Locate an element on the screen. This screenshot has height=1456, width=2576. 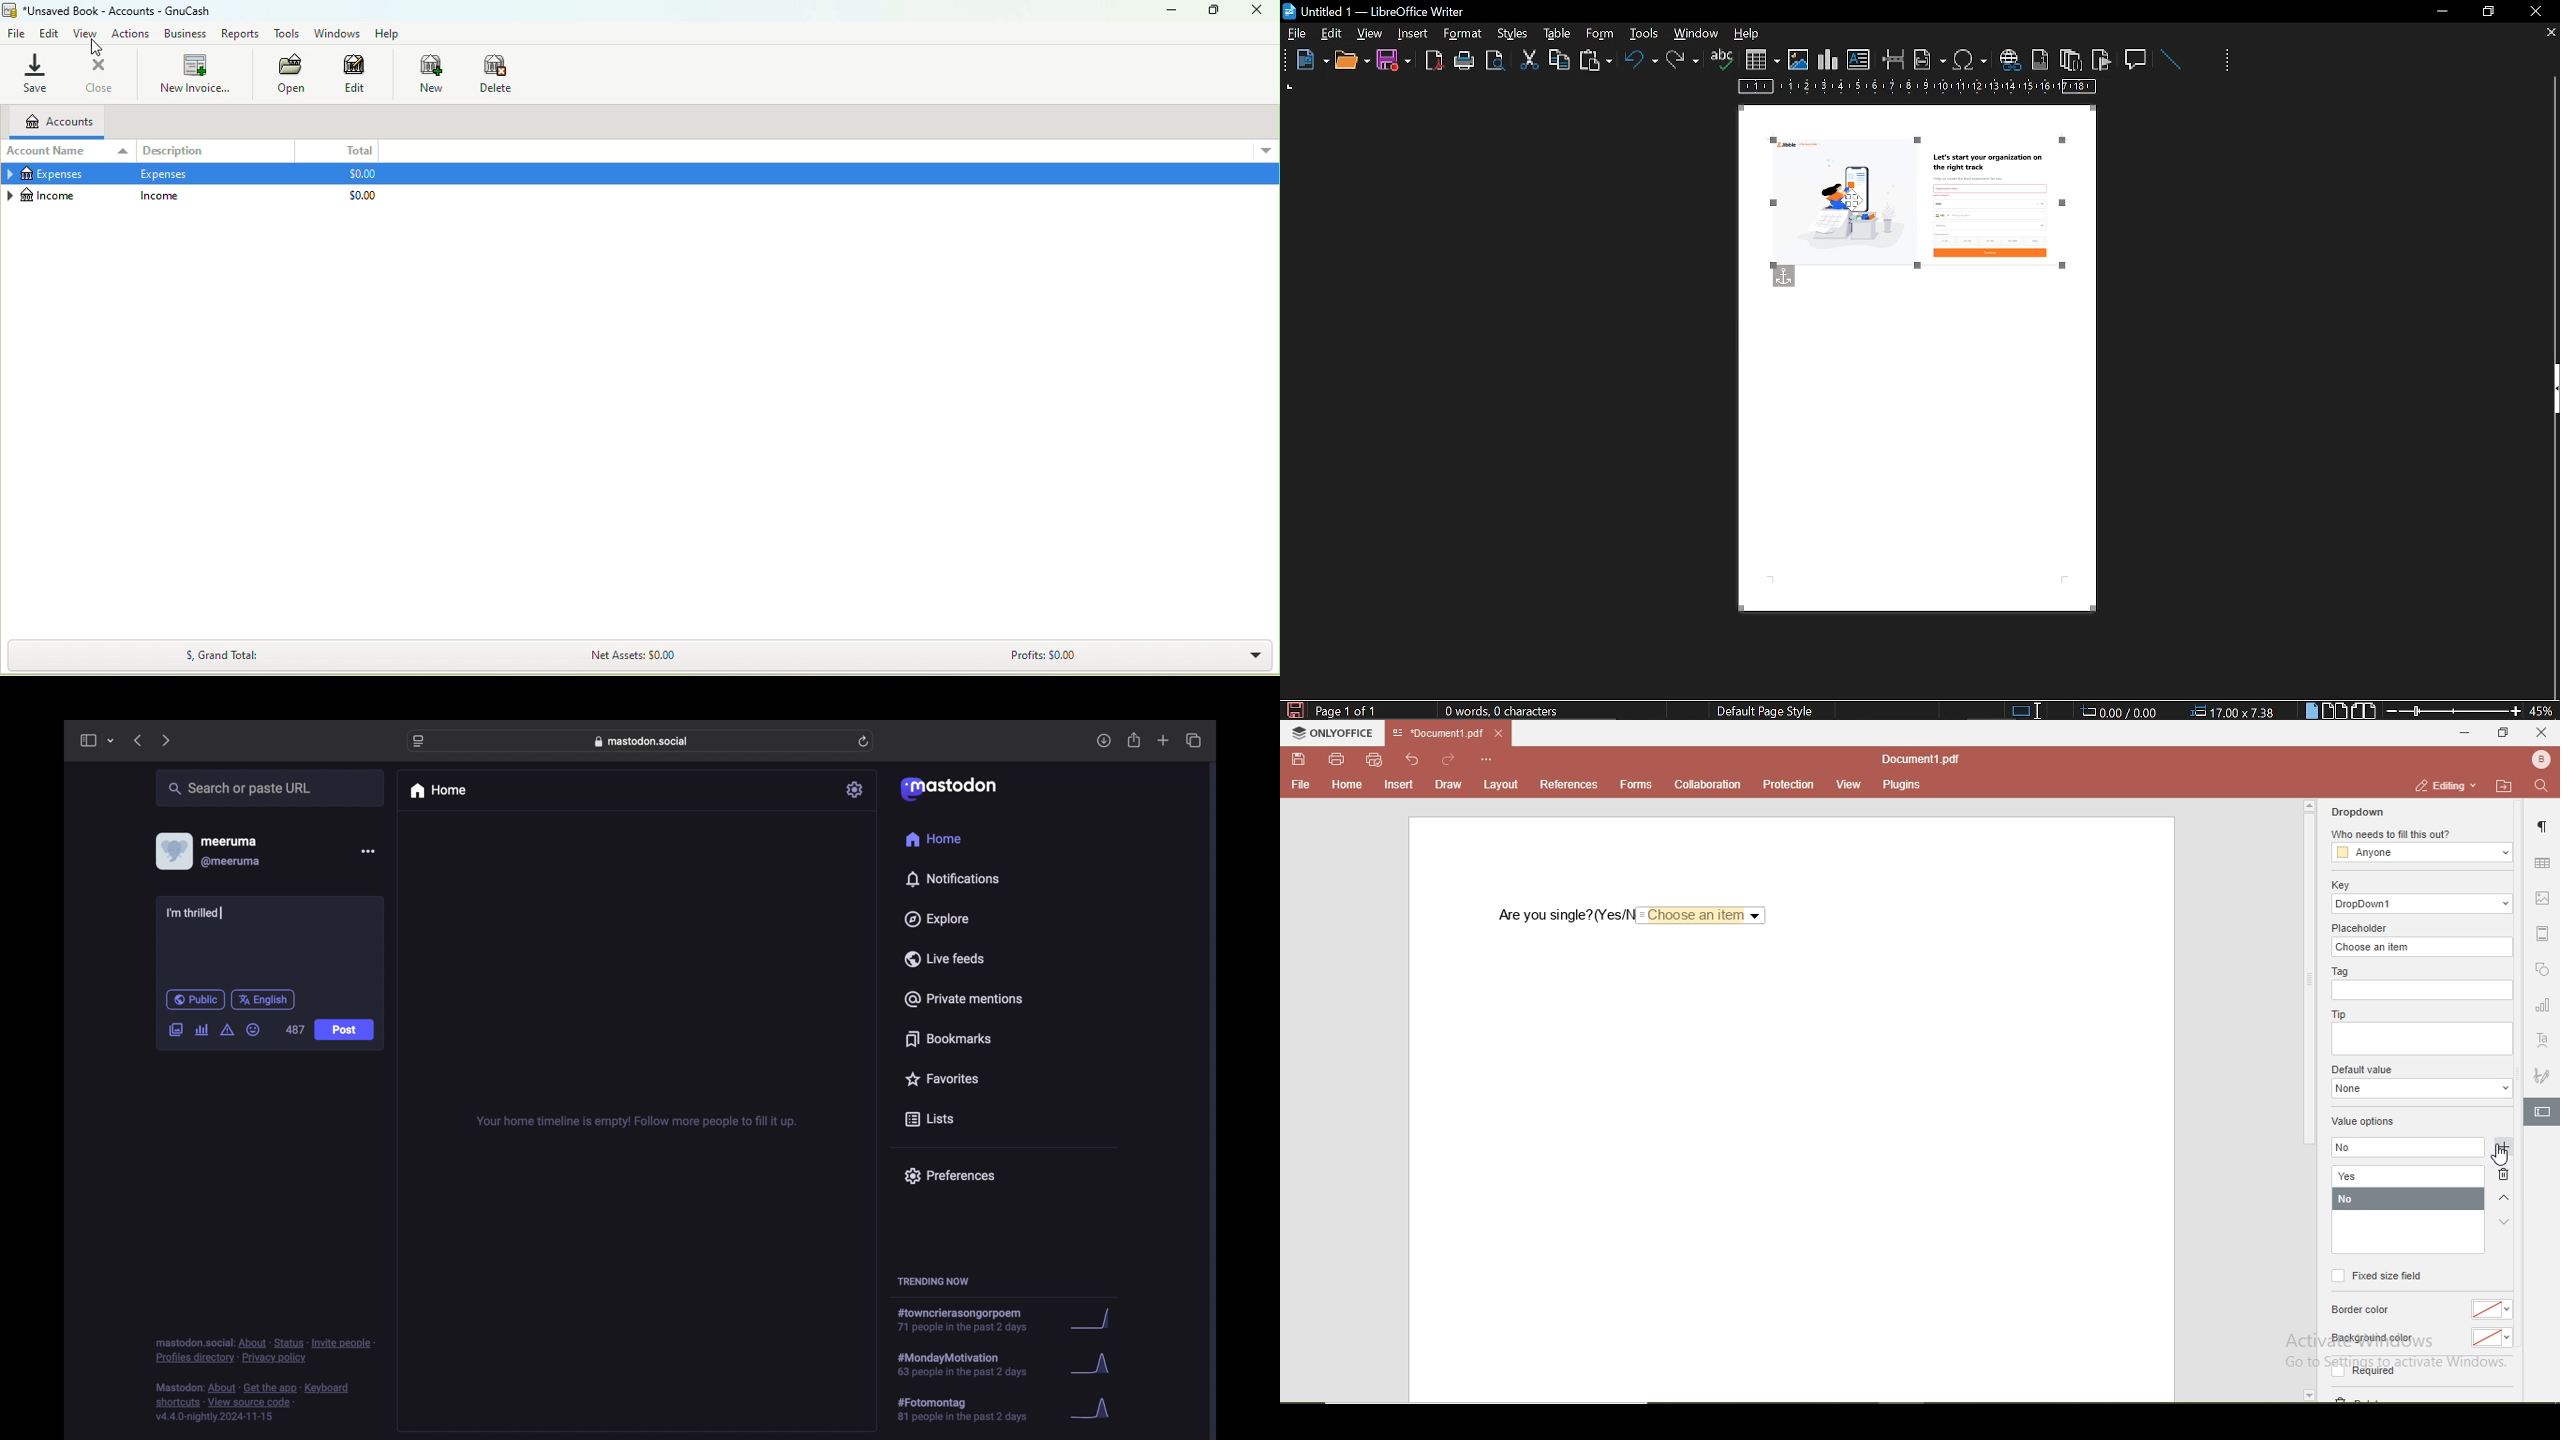
edit is located at coordinates (1332, 35).